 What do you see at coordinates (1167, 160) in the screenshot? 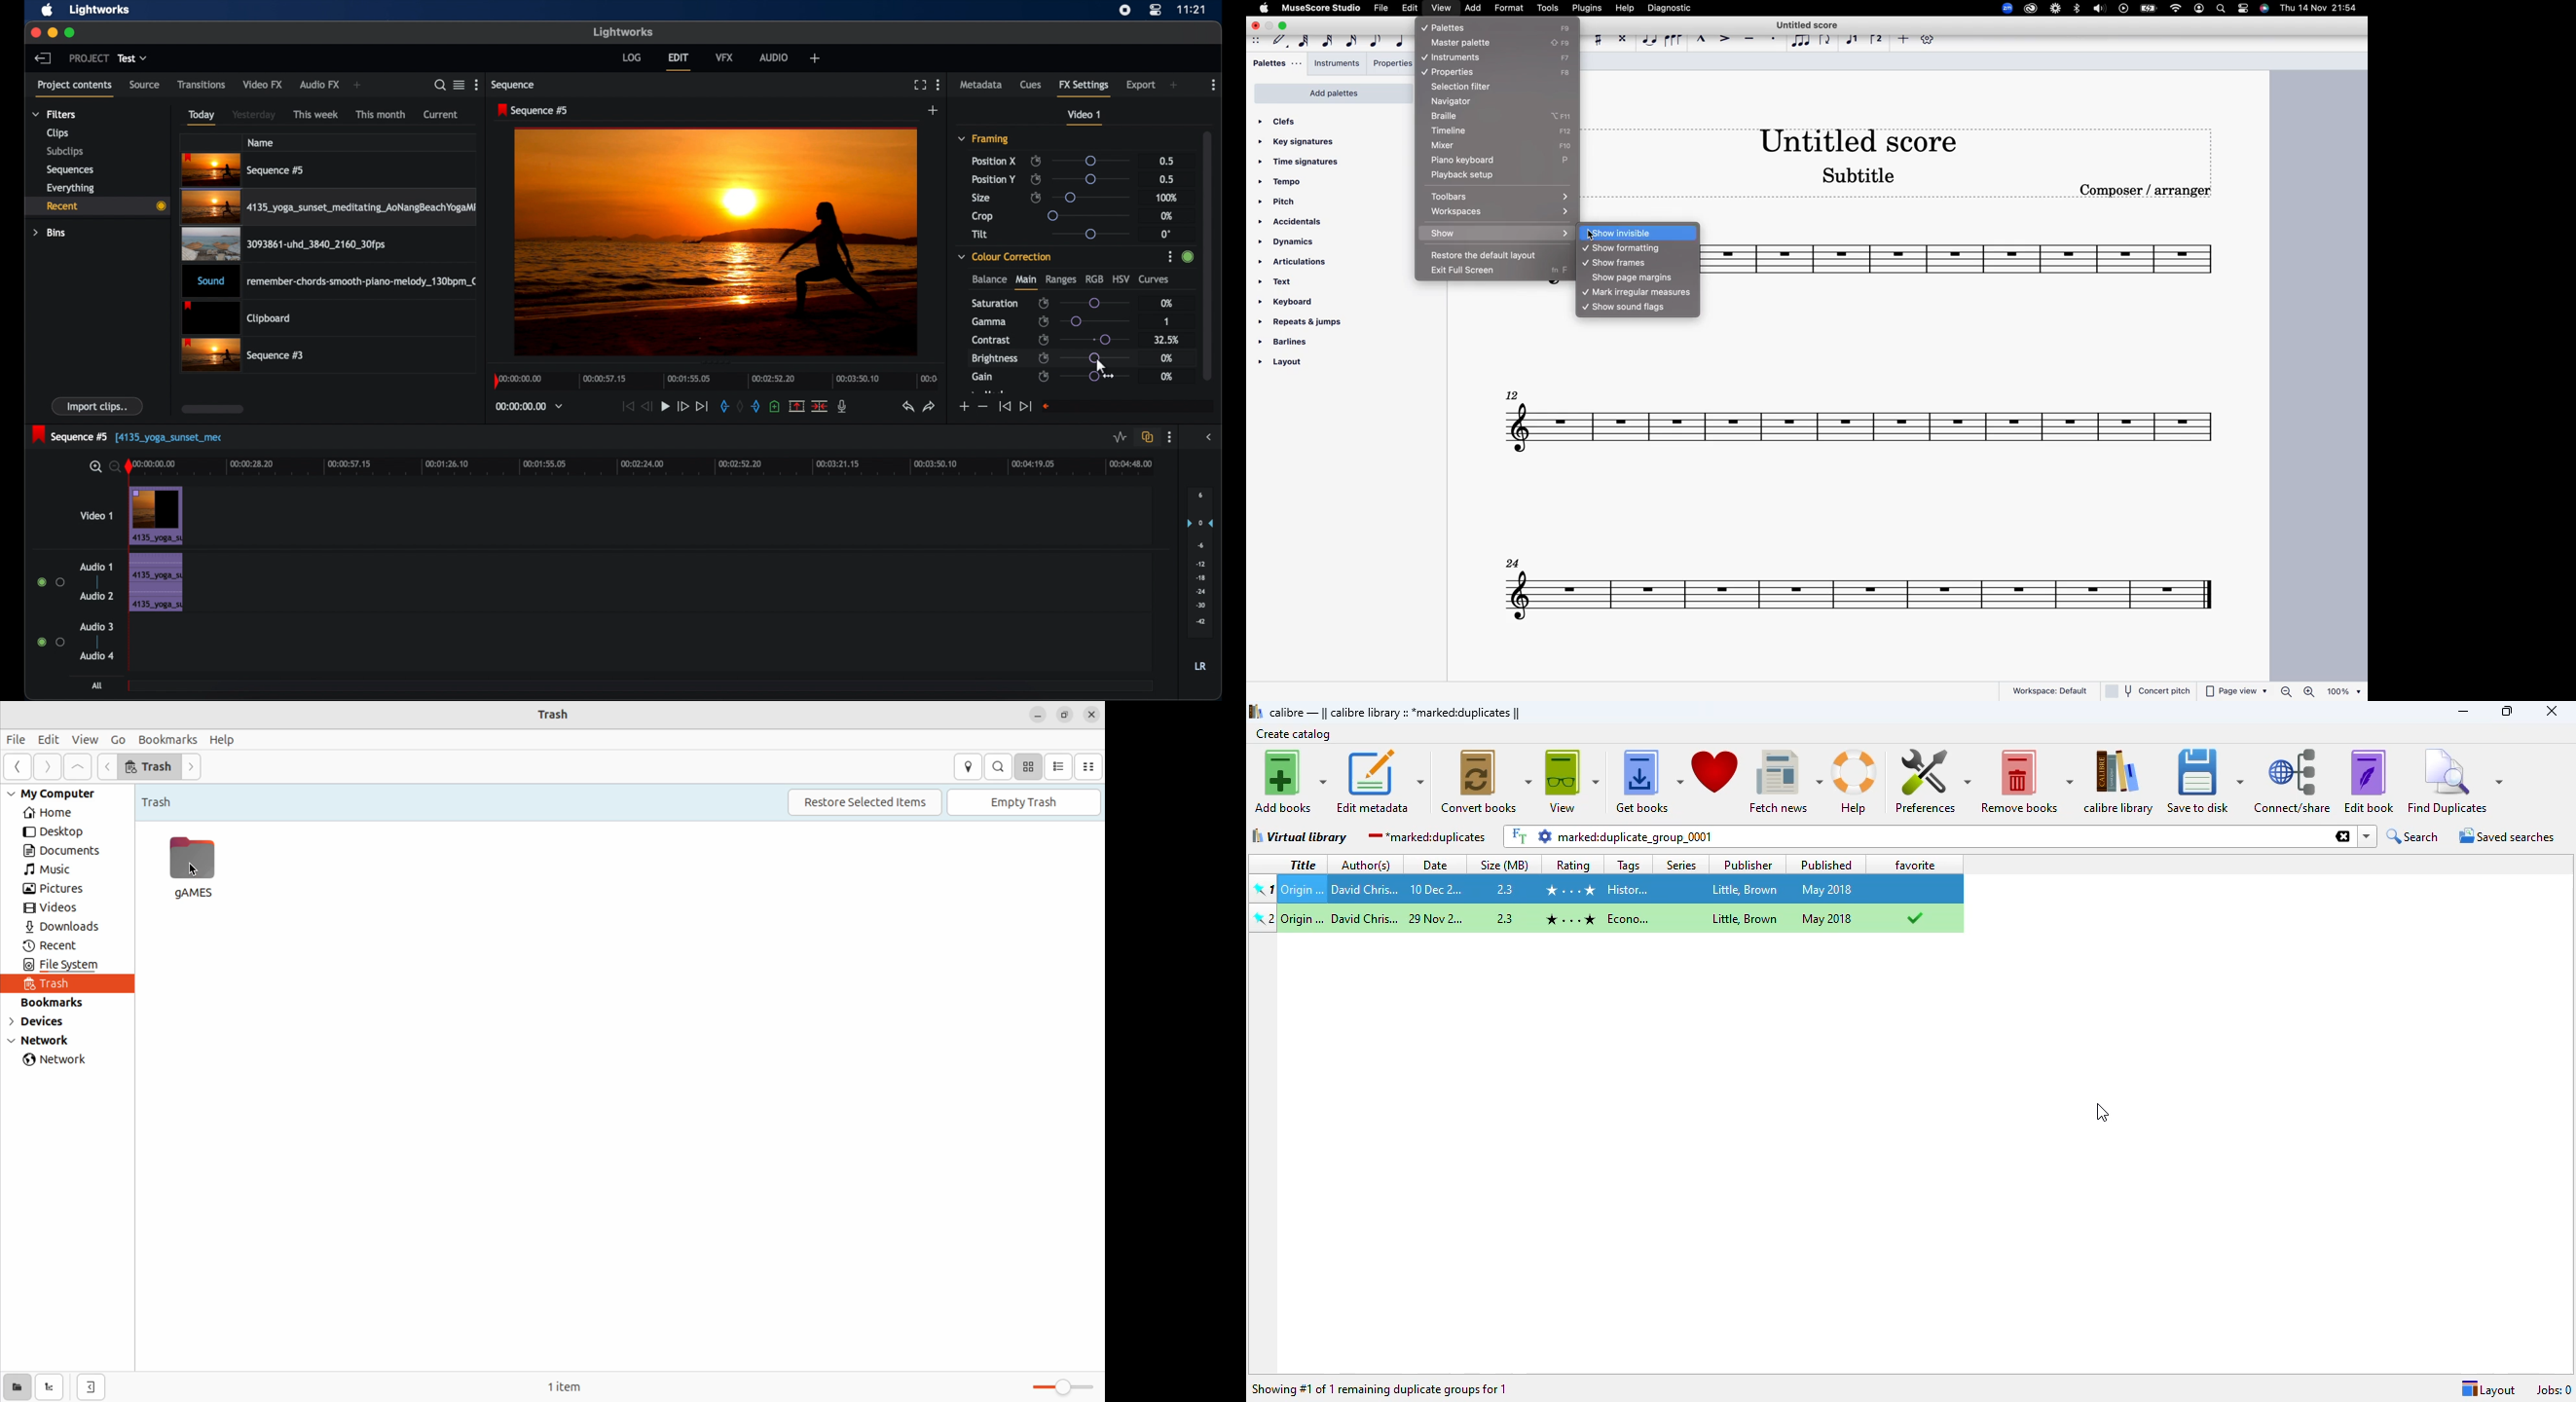
I see `0.5` at bounding box center [1167, 160].